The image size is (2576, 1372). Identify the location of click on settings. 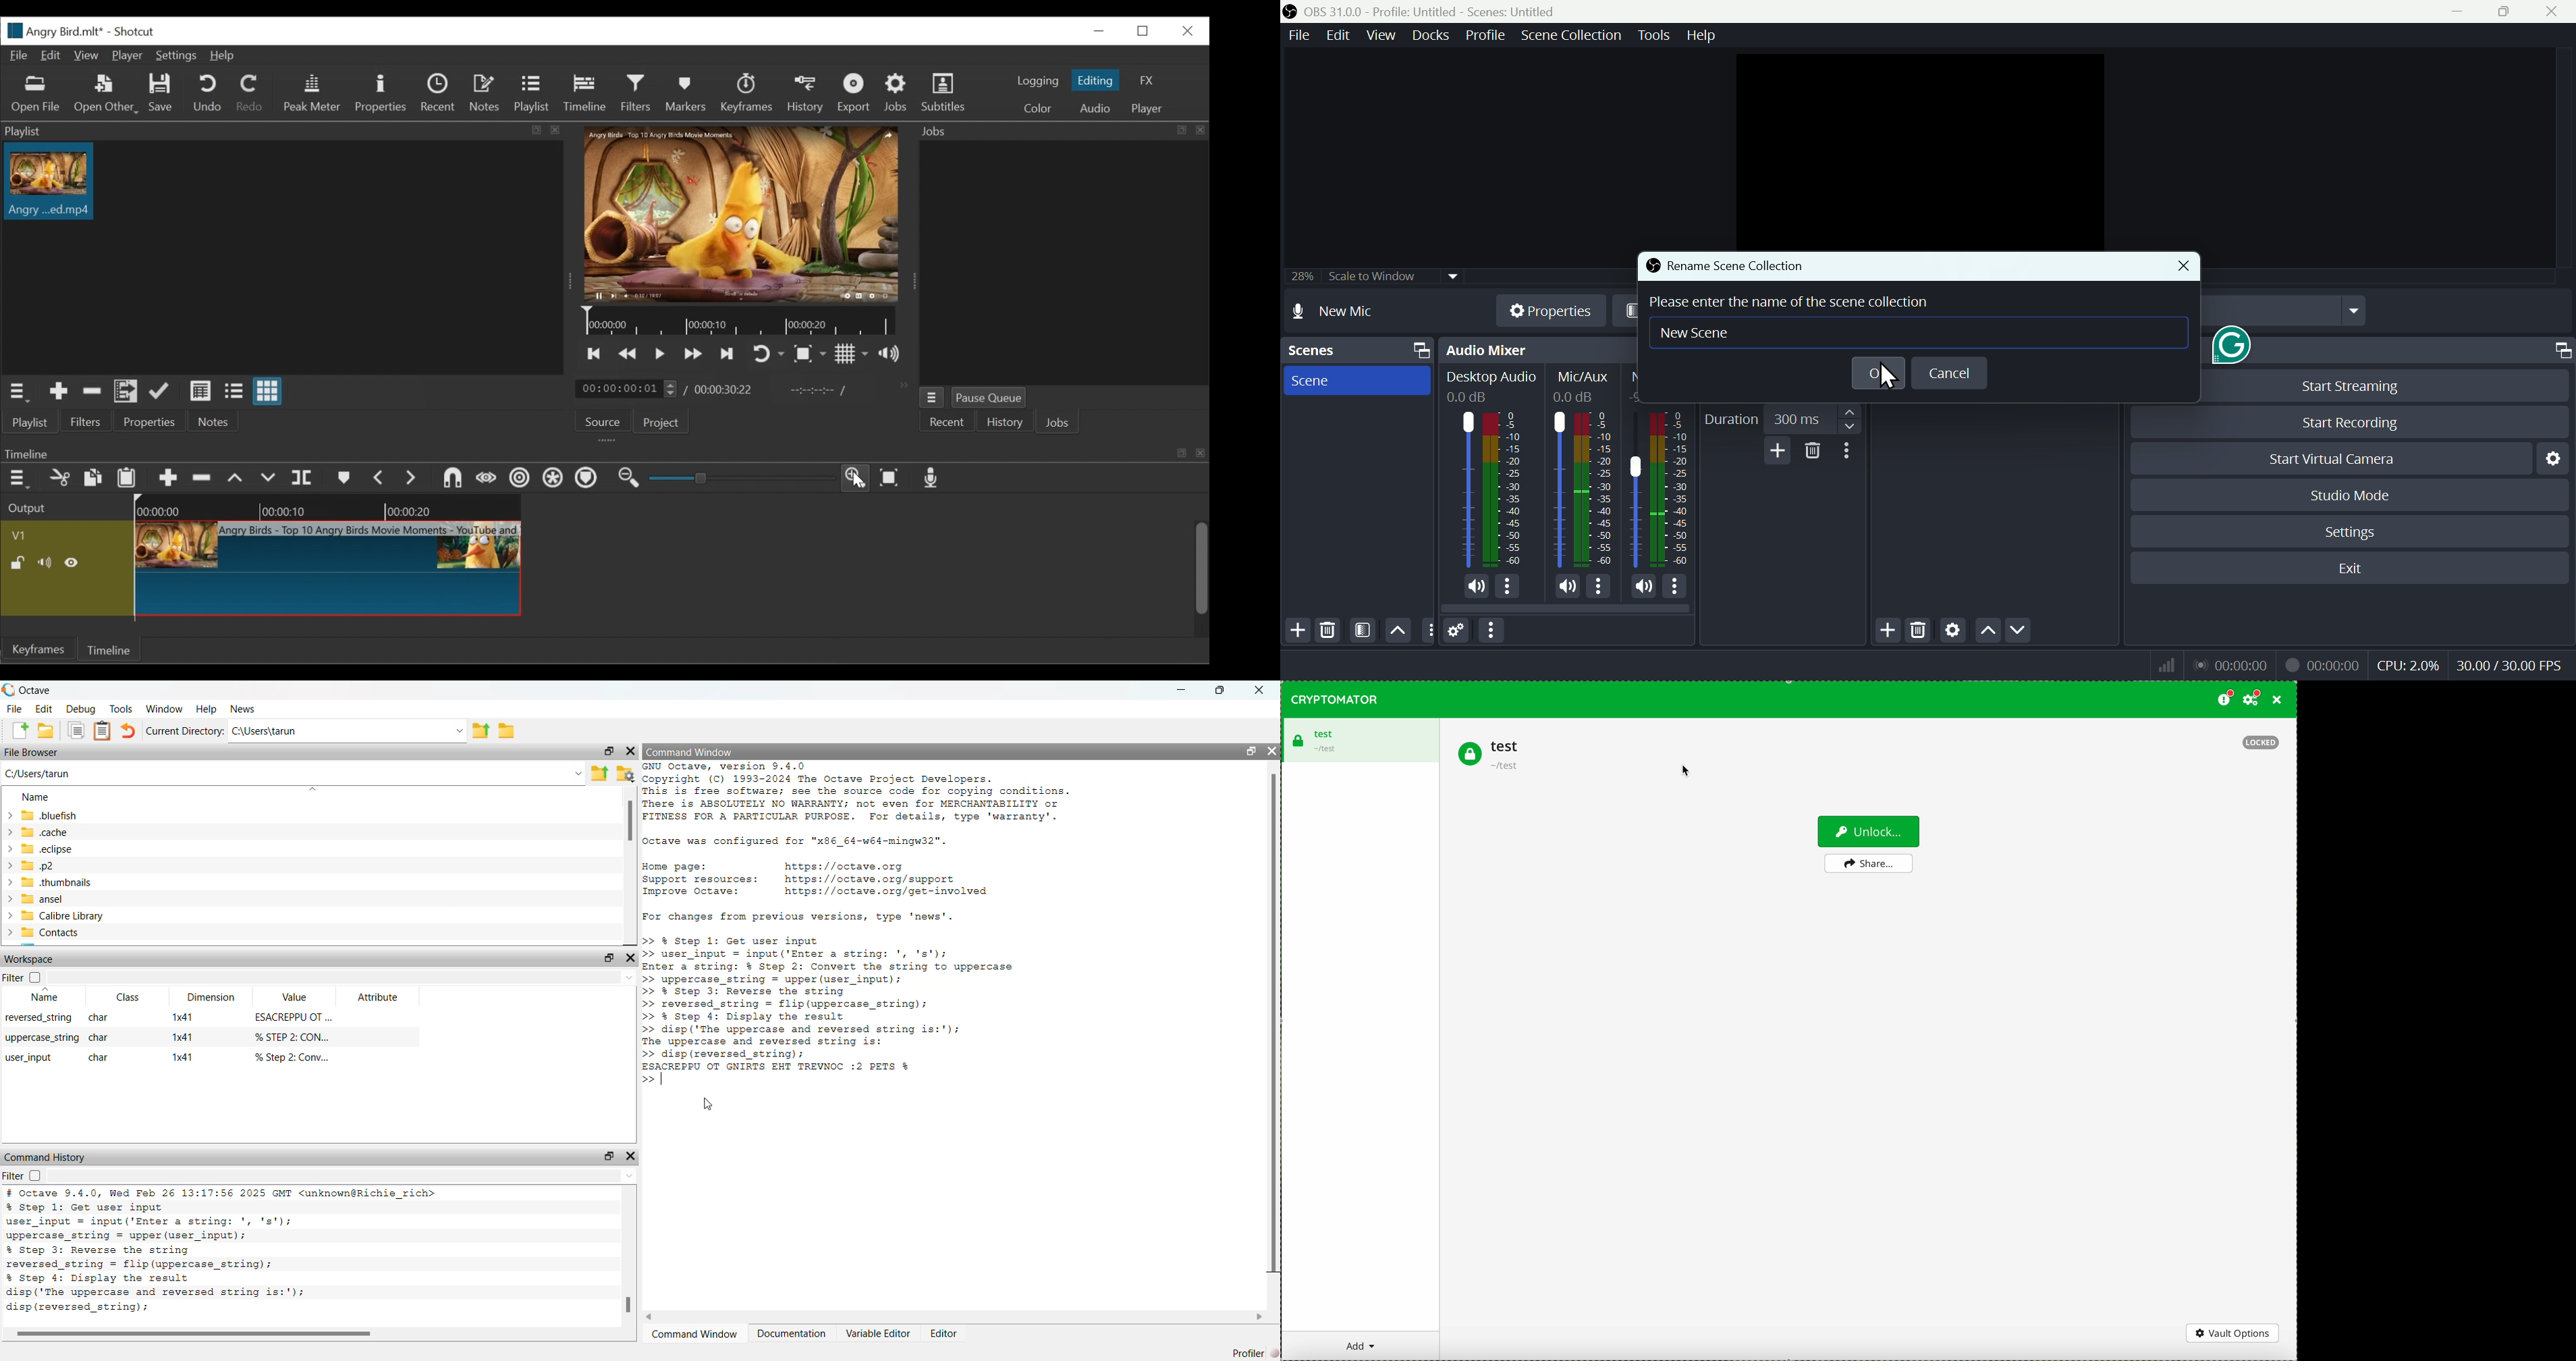
(2253, 700).